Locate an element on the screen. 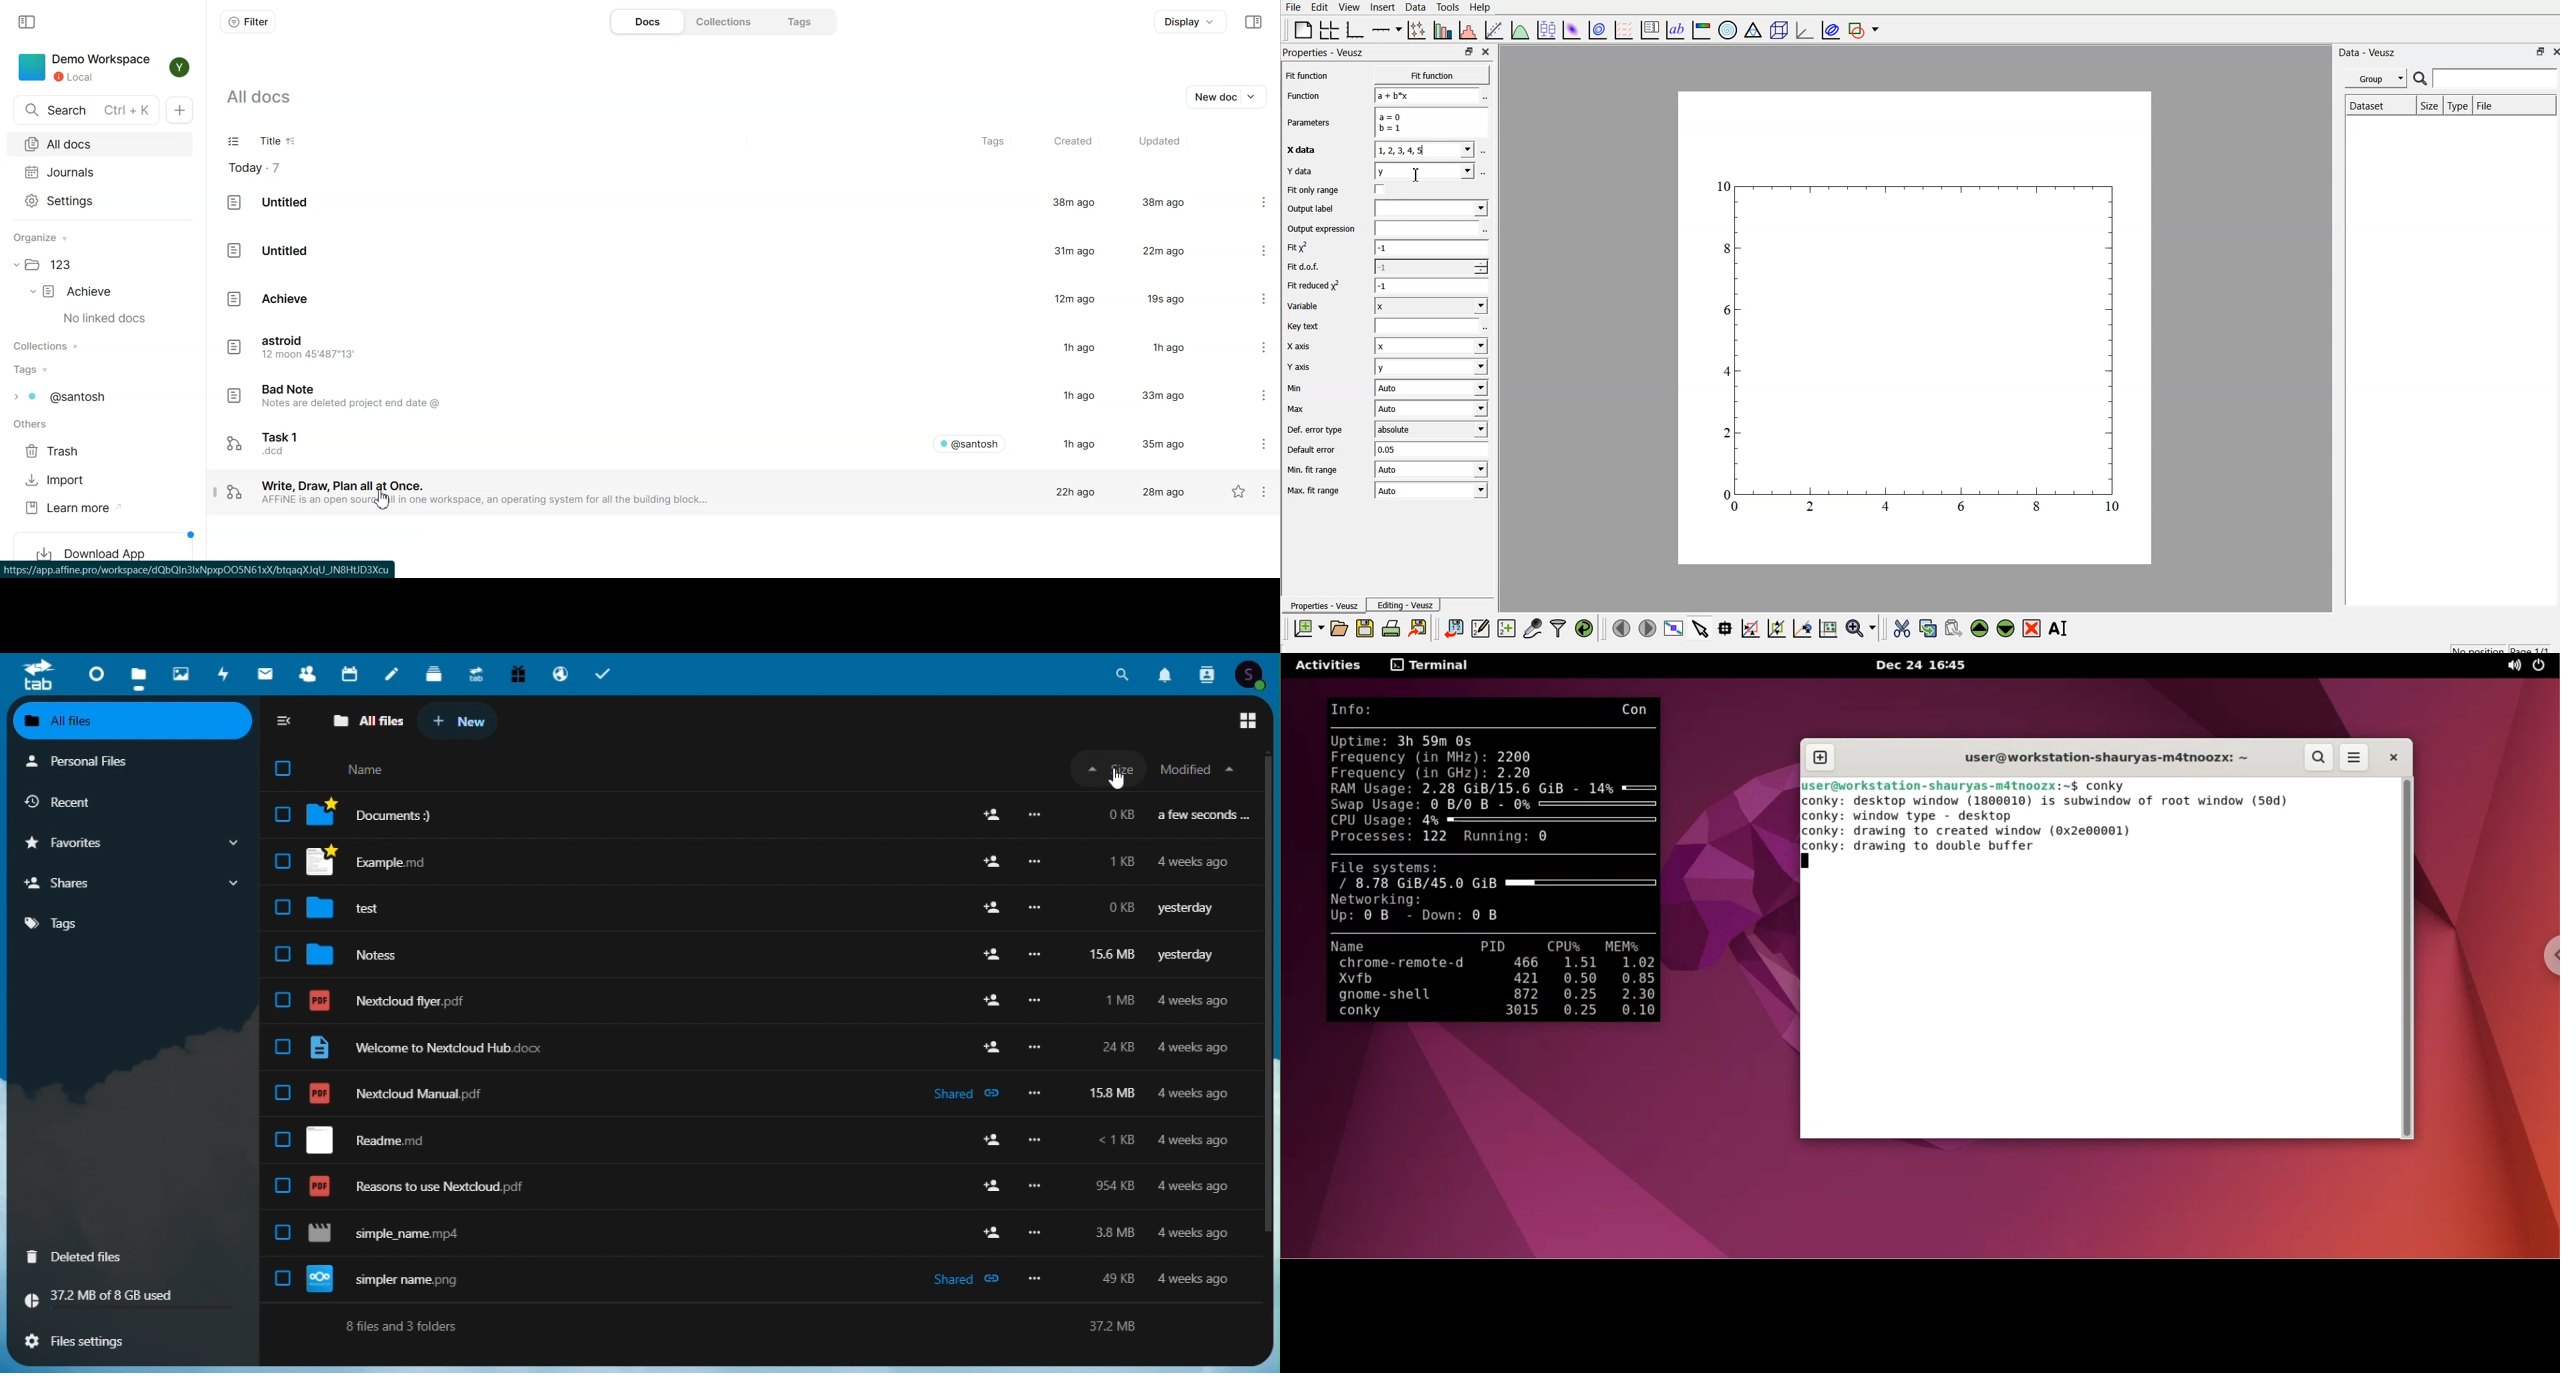 The height and width of the screenshot is (1400, 2576). a+b is located at coordinates (1426, 96).